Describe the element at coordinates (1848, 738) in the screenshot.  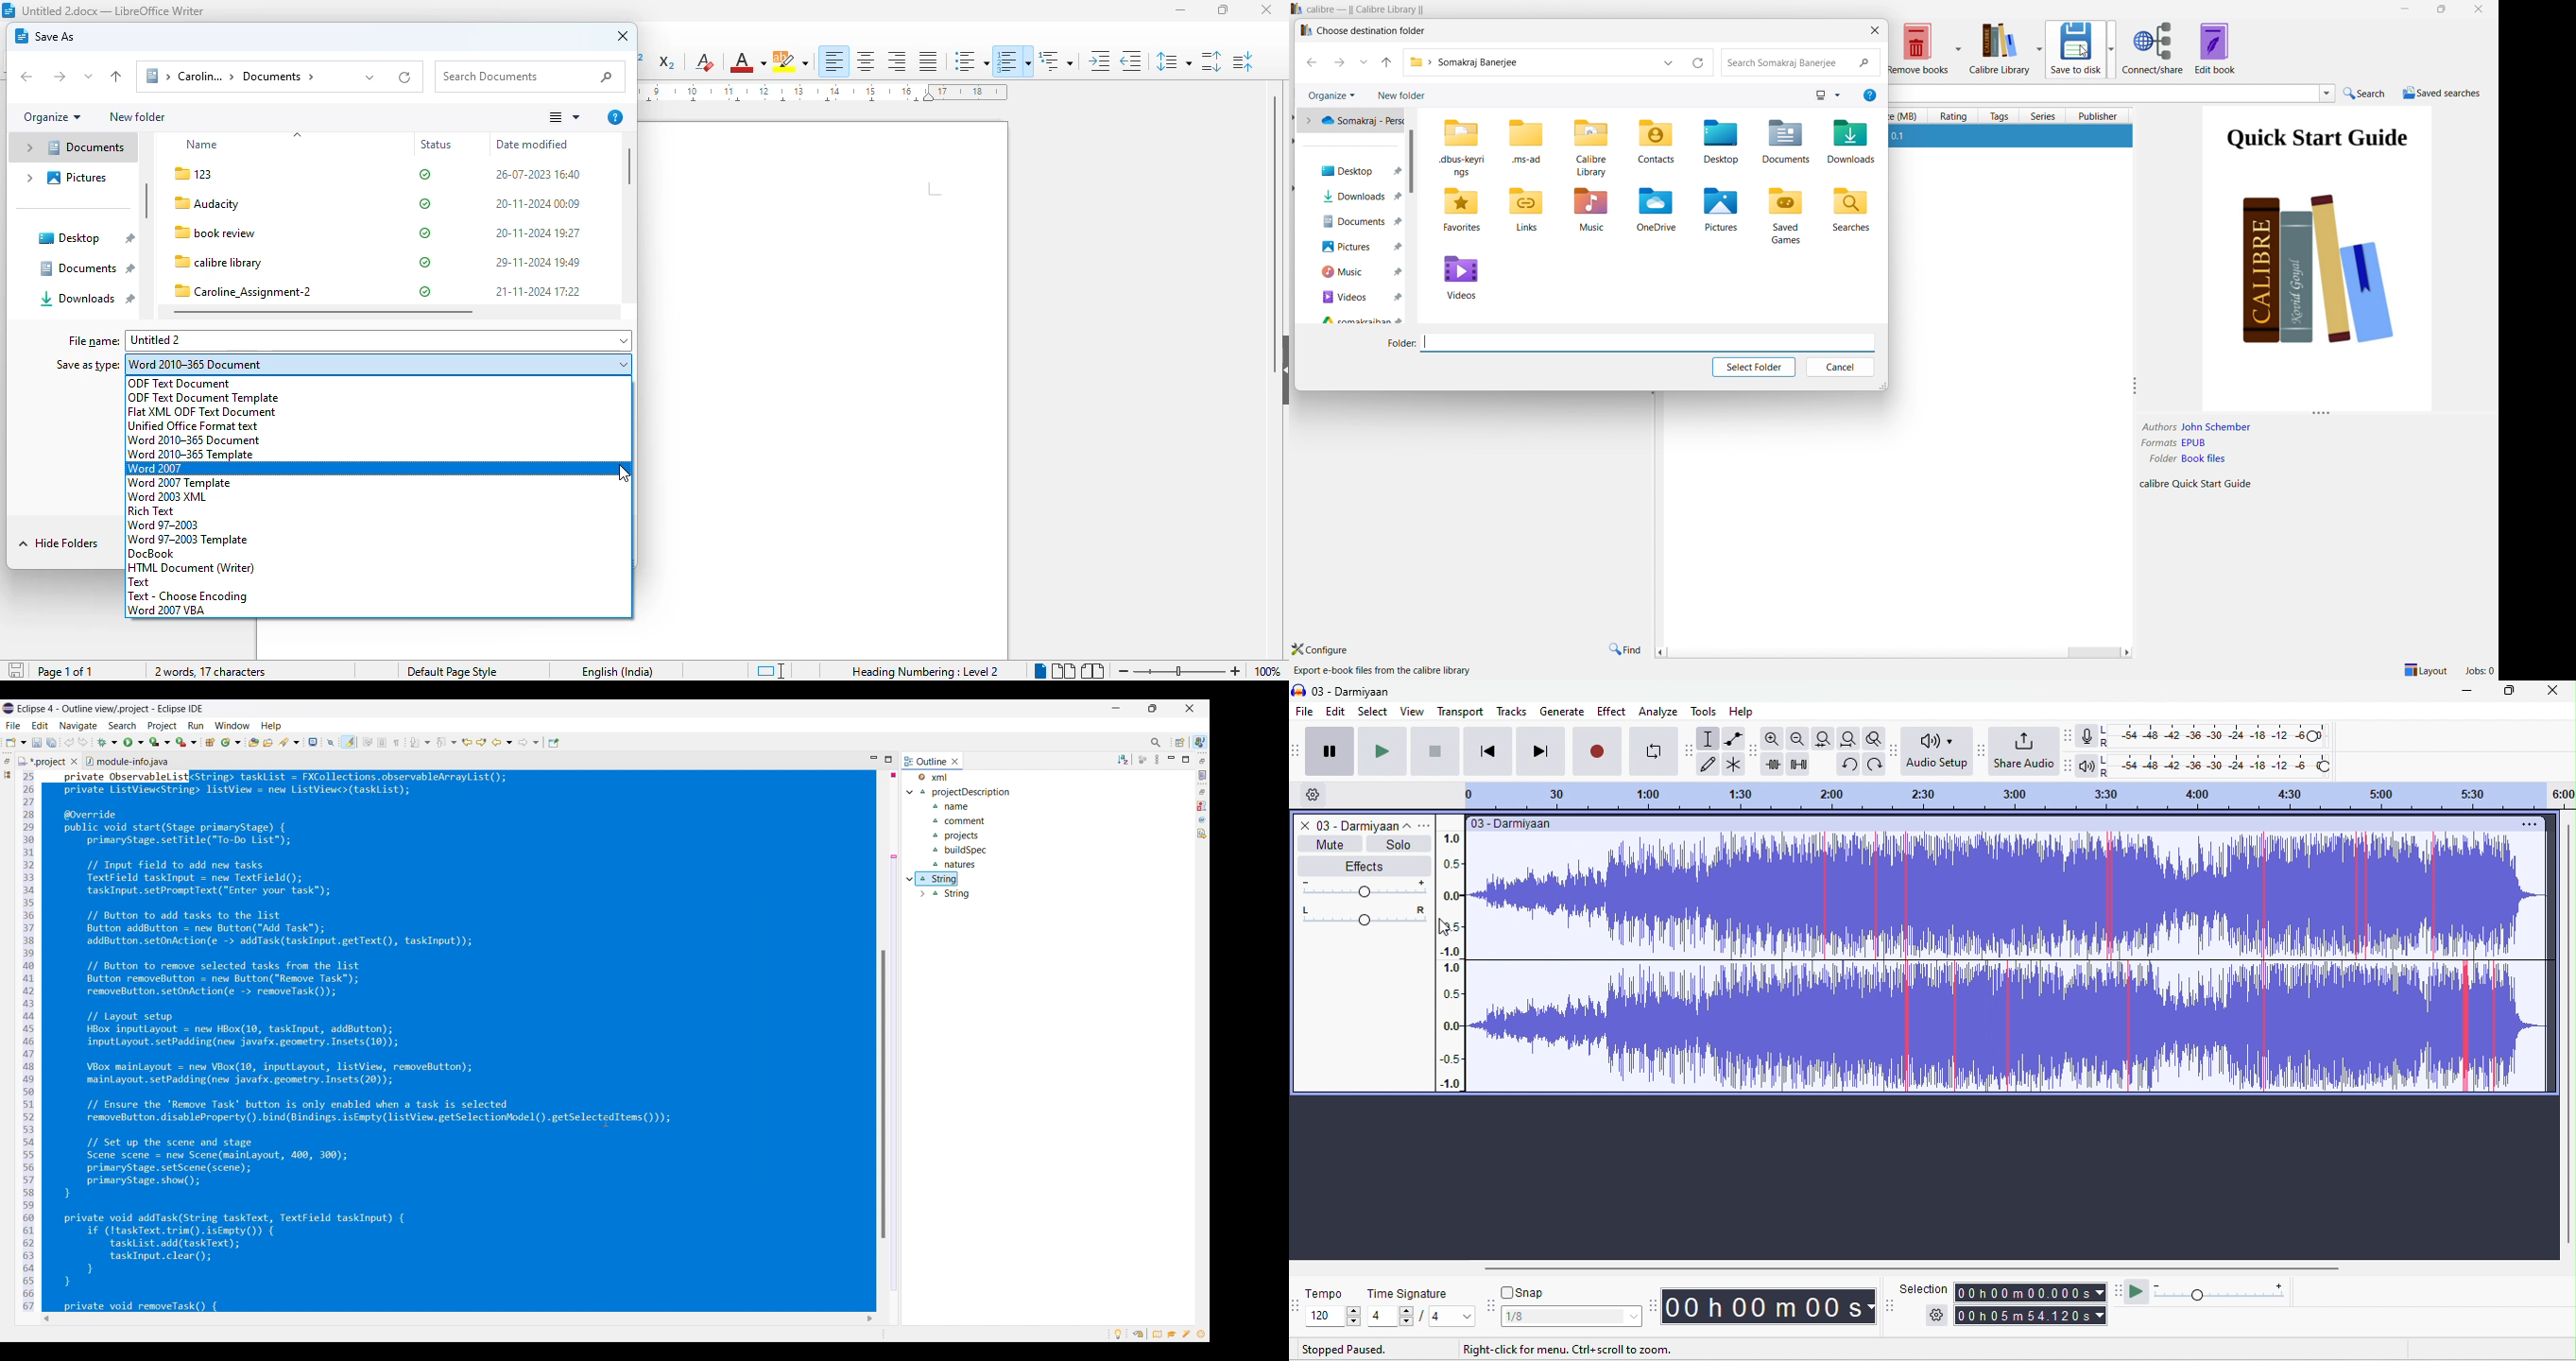
I see `fit to project width` at that location.